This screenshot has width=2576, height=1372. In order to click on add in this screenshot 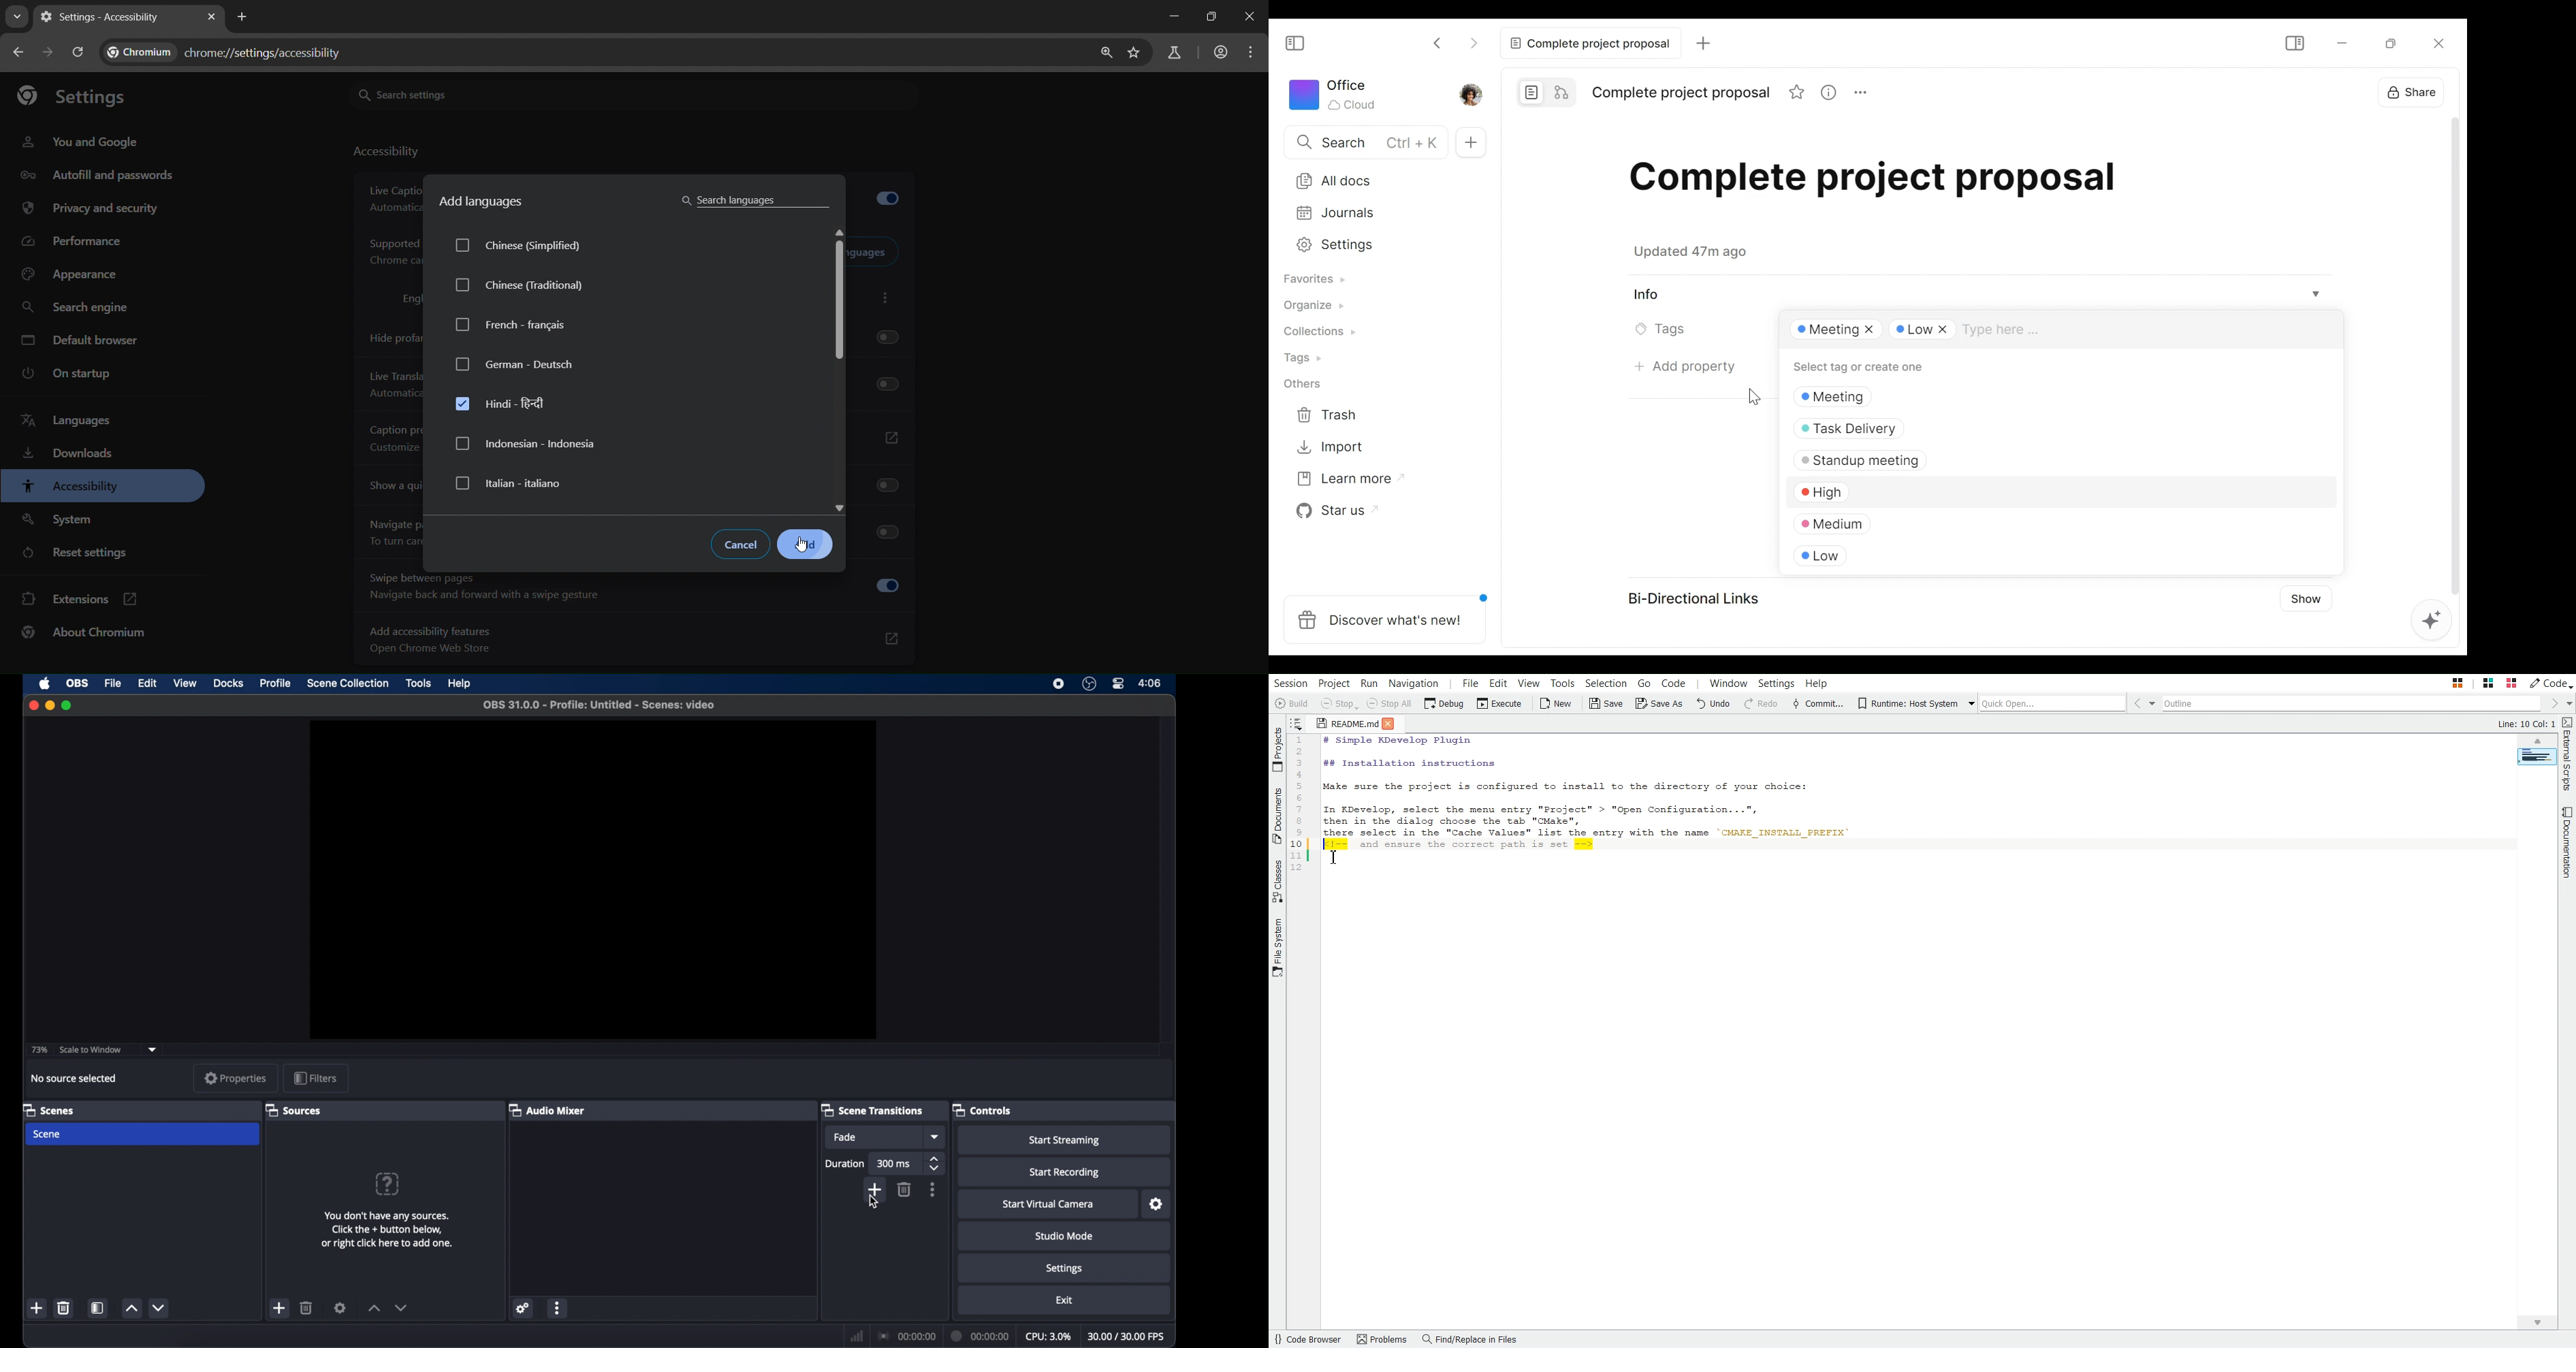, I will do `click(873, 1188)`.